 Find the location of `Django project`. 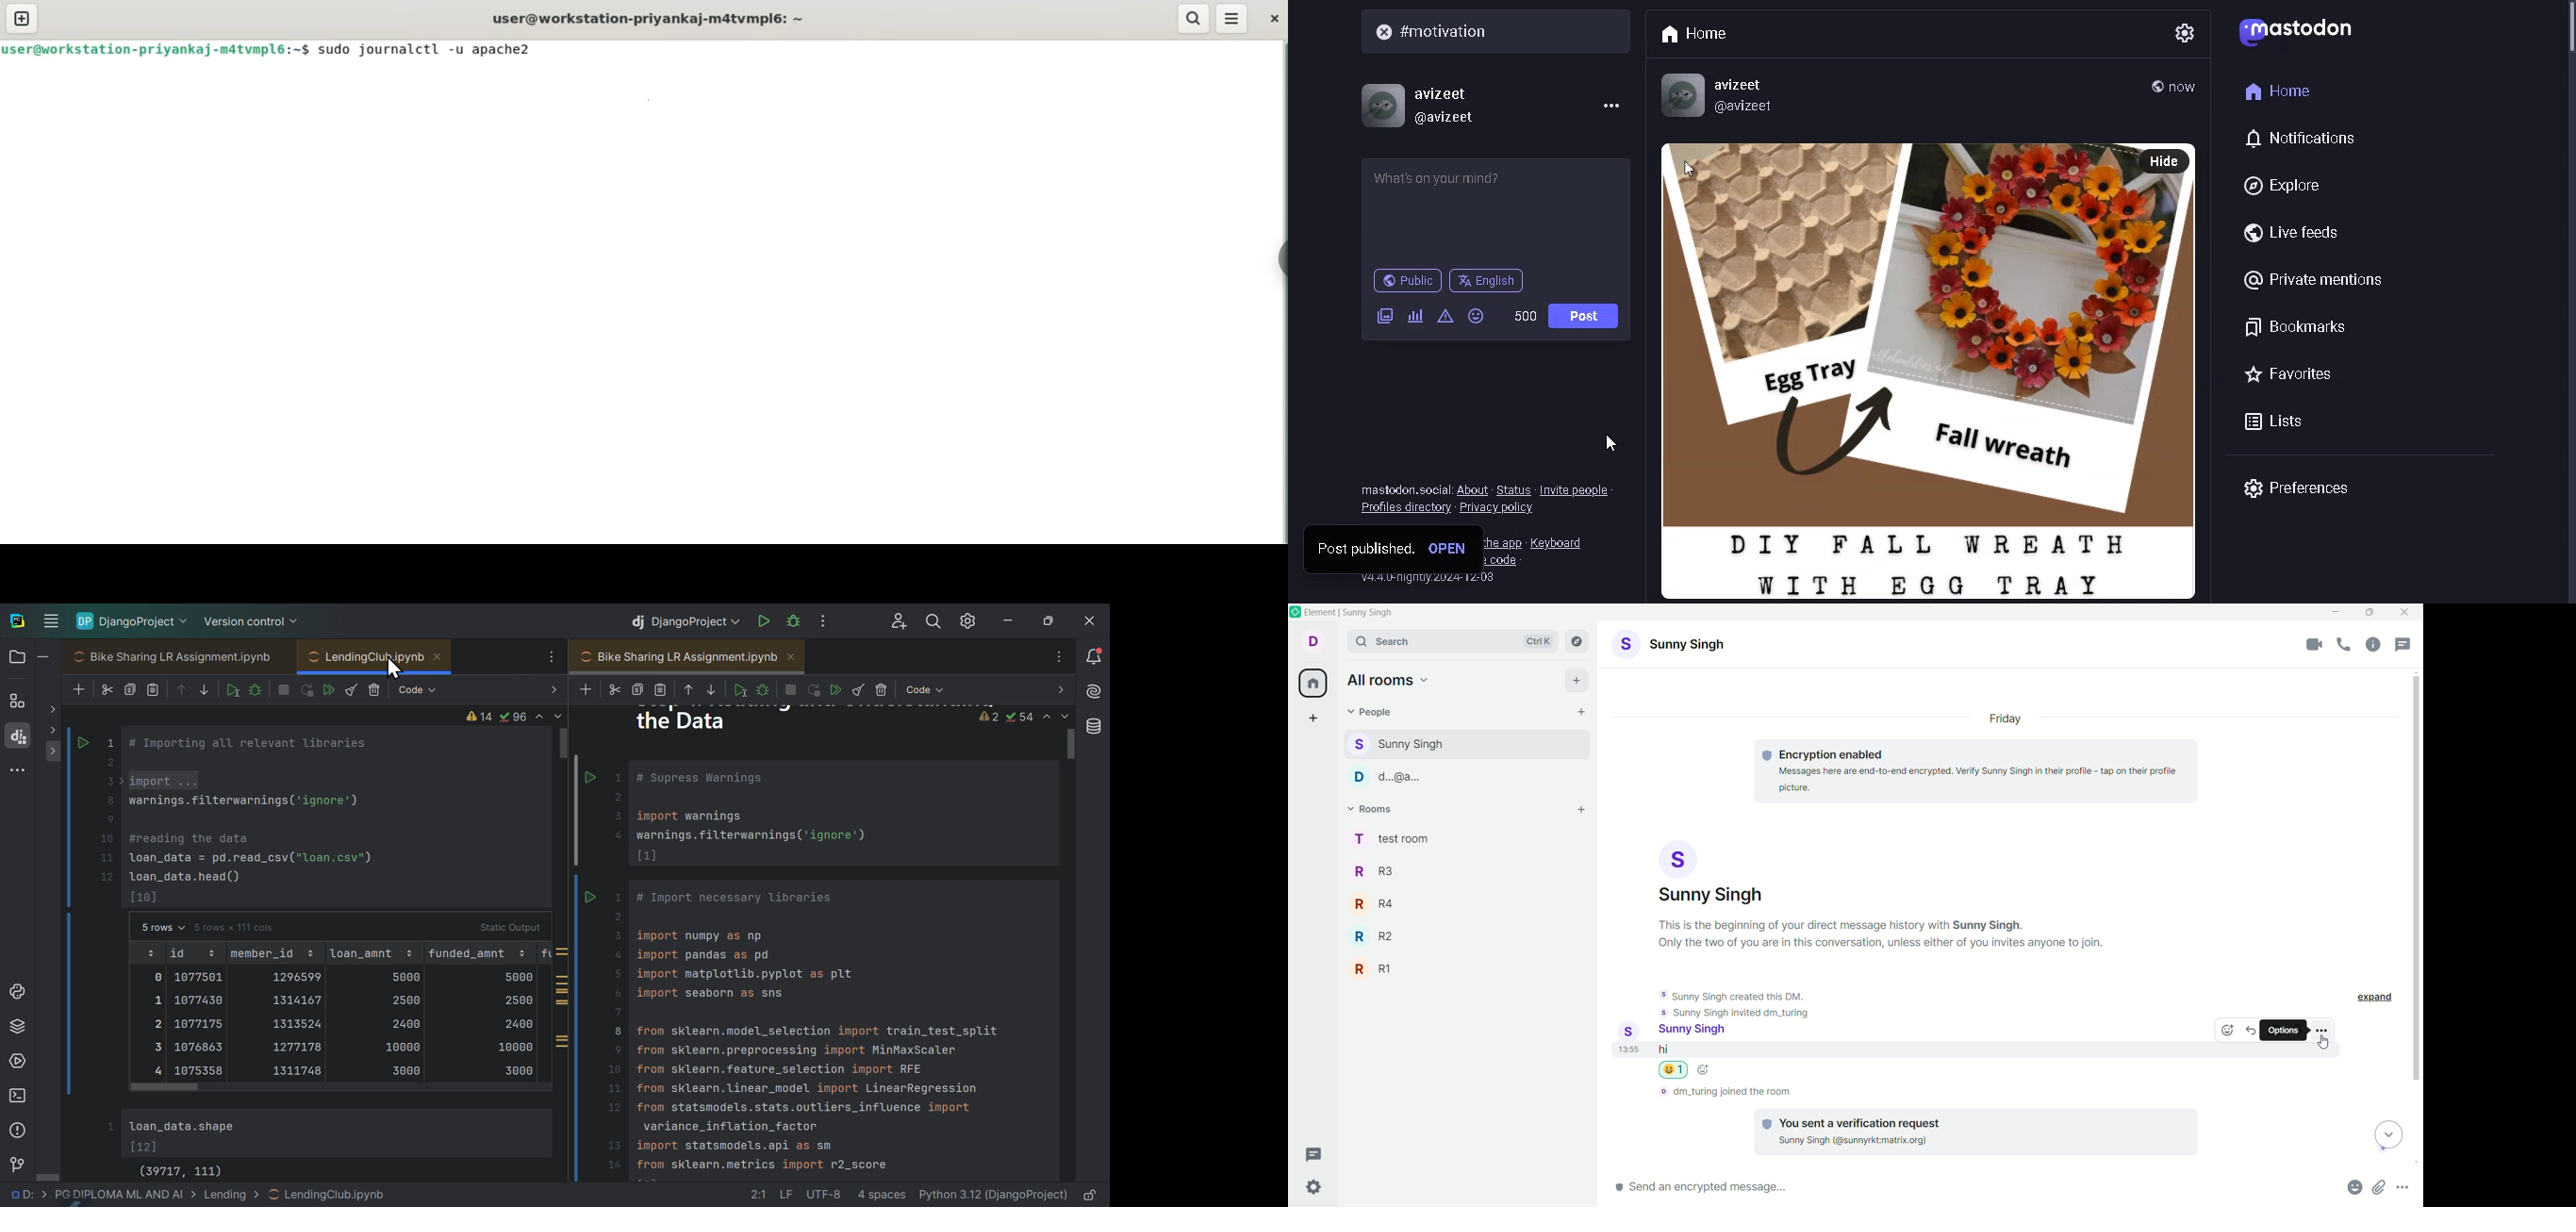

Django project is located at coordinates (684, 619).